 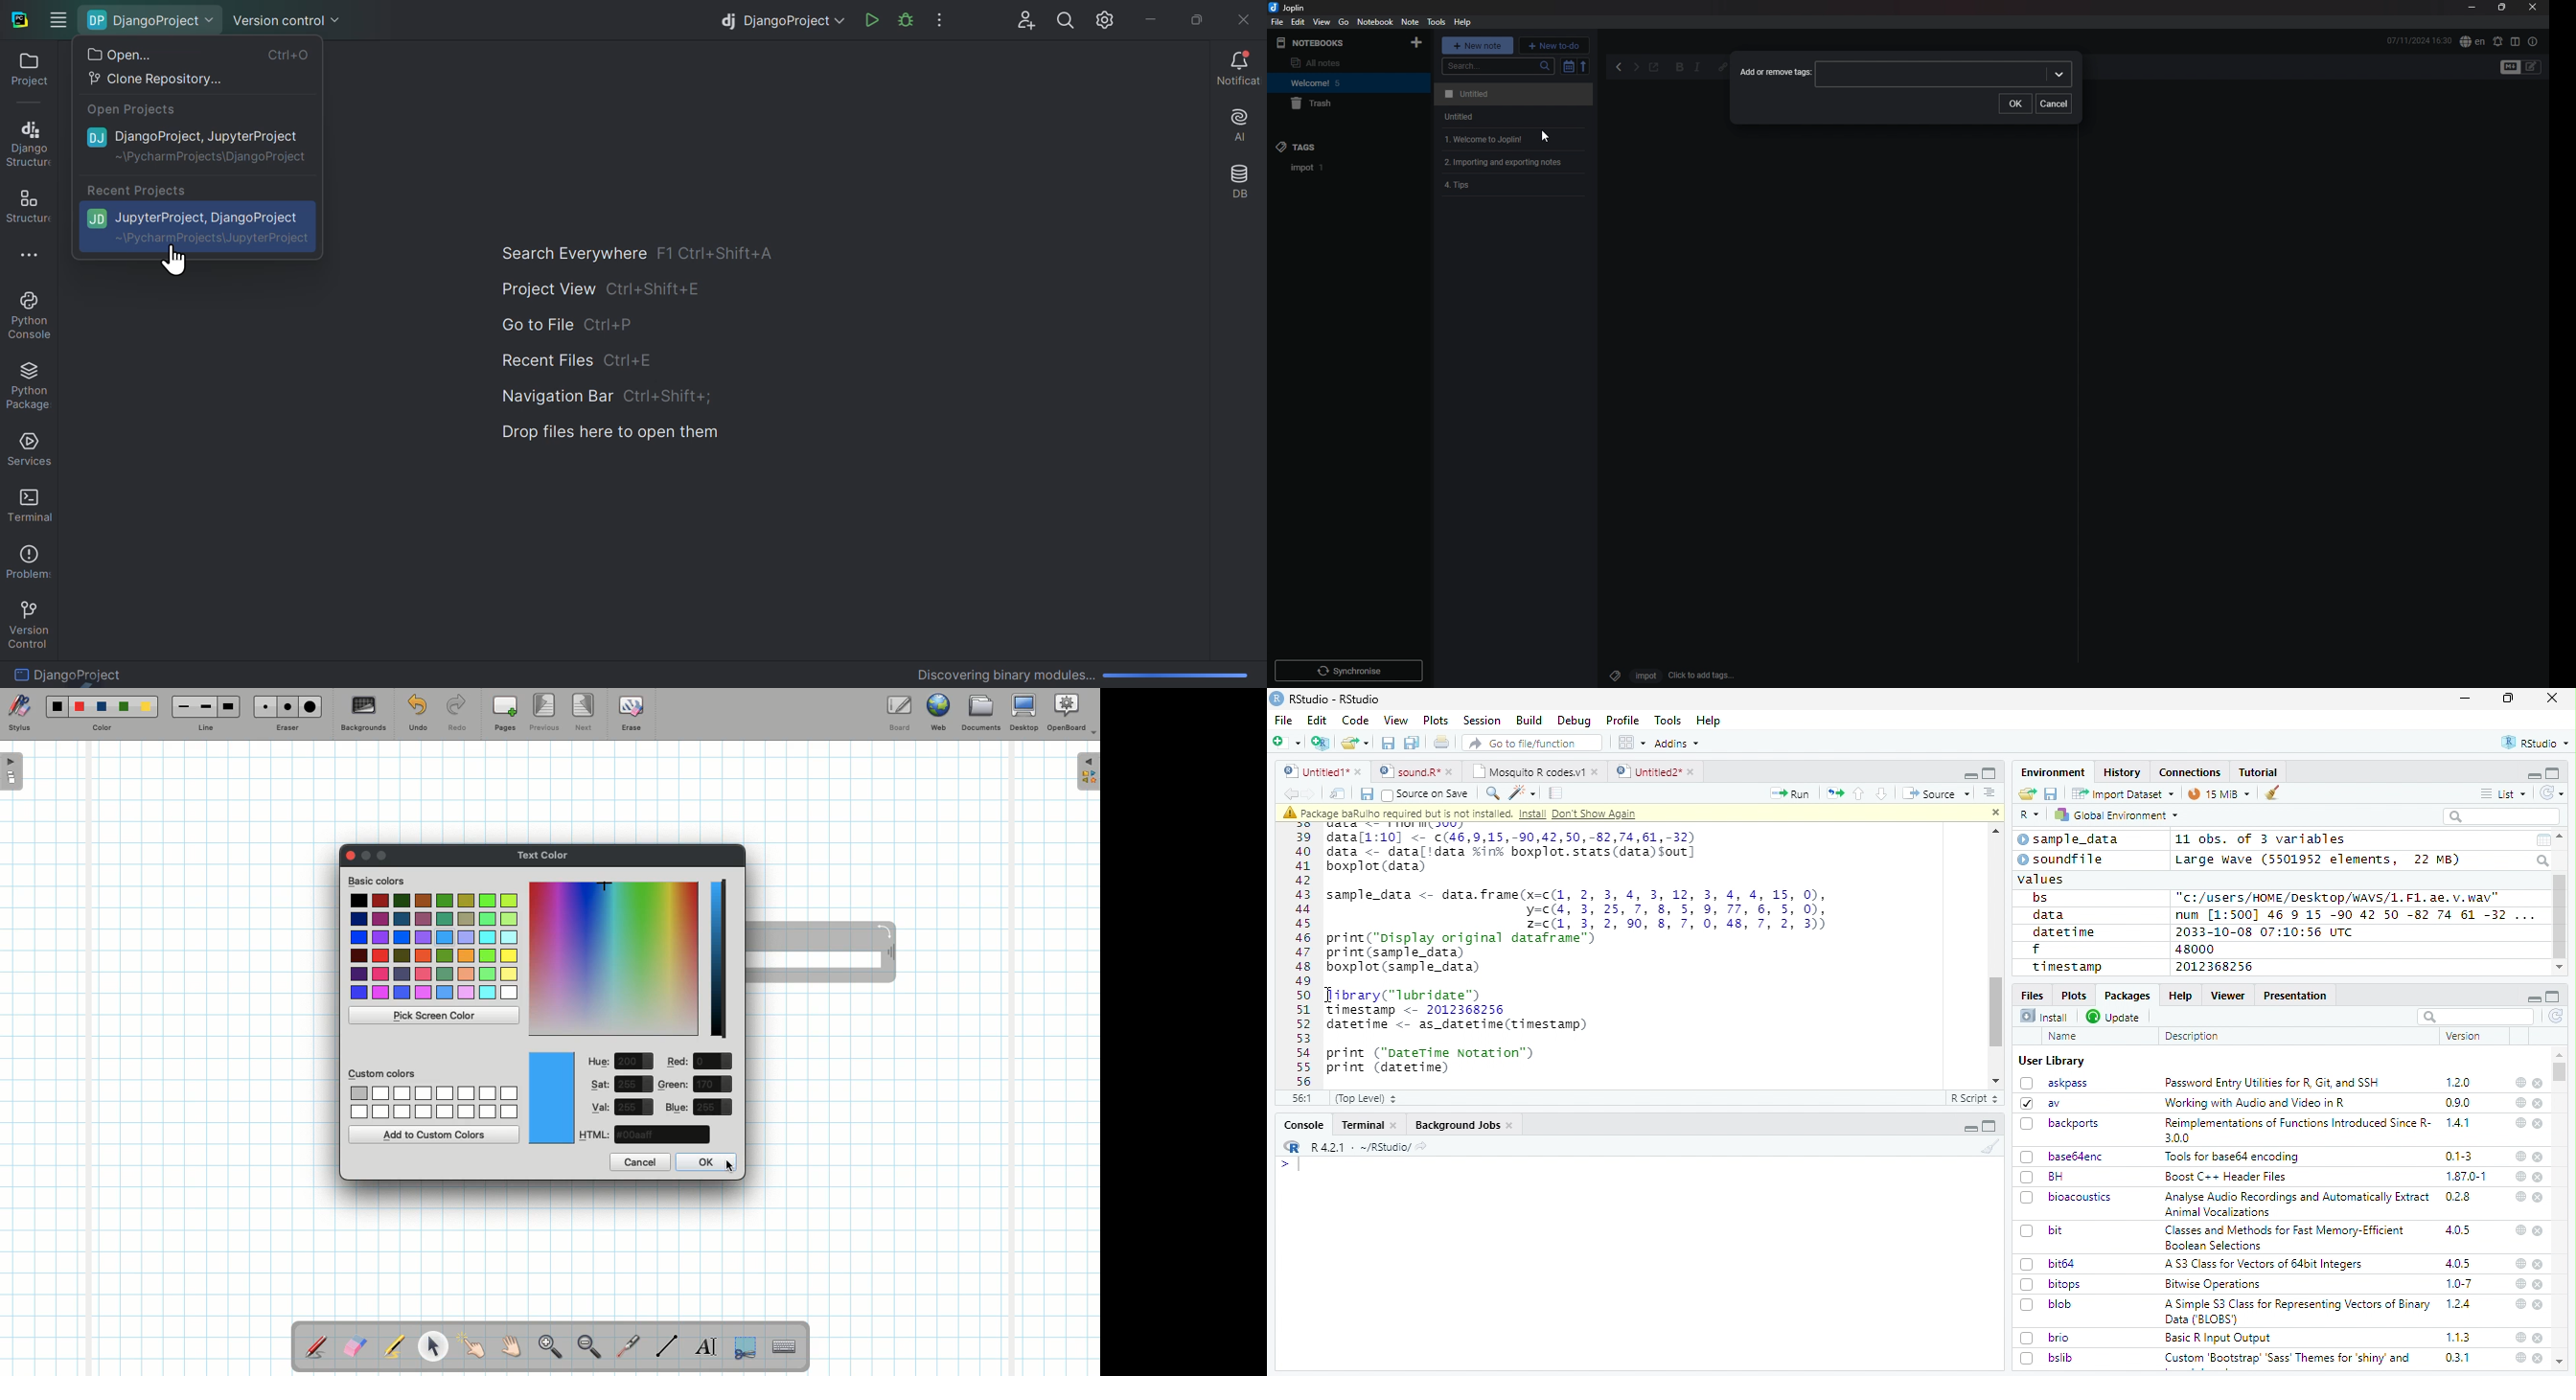 I want to click on Show document outline, so click(x=1988, y=792).